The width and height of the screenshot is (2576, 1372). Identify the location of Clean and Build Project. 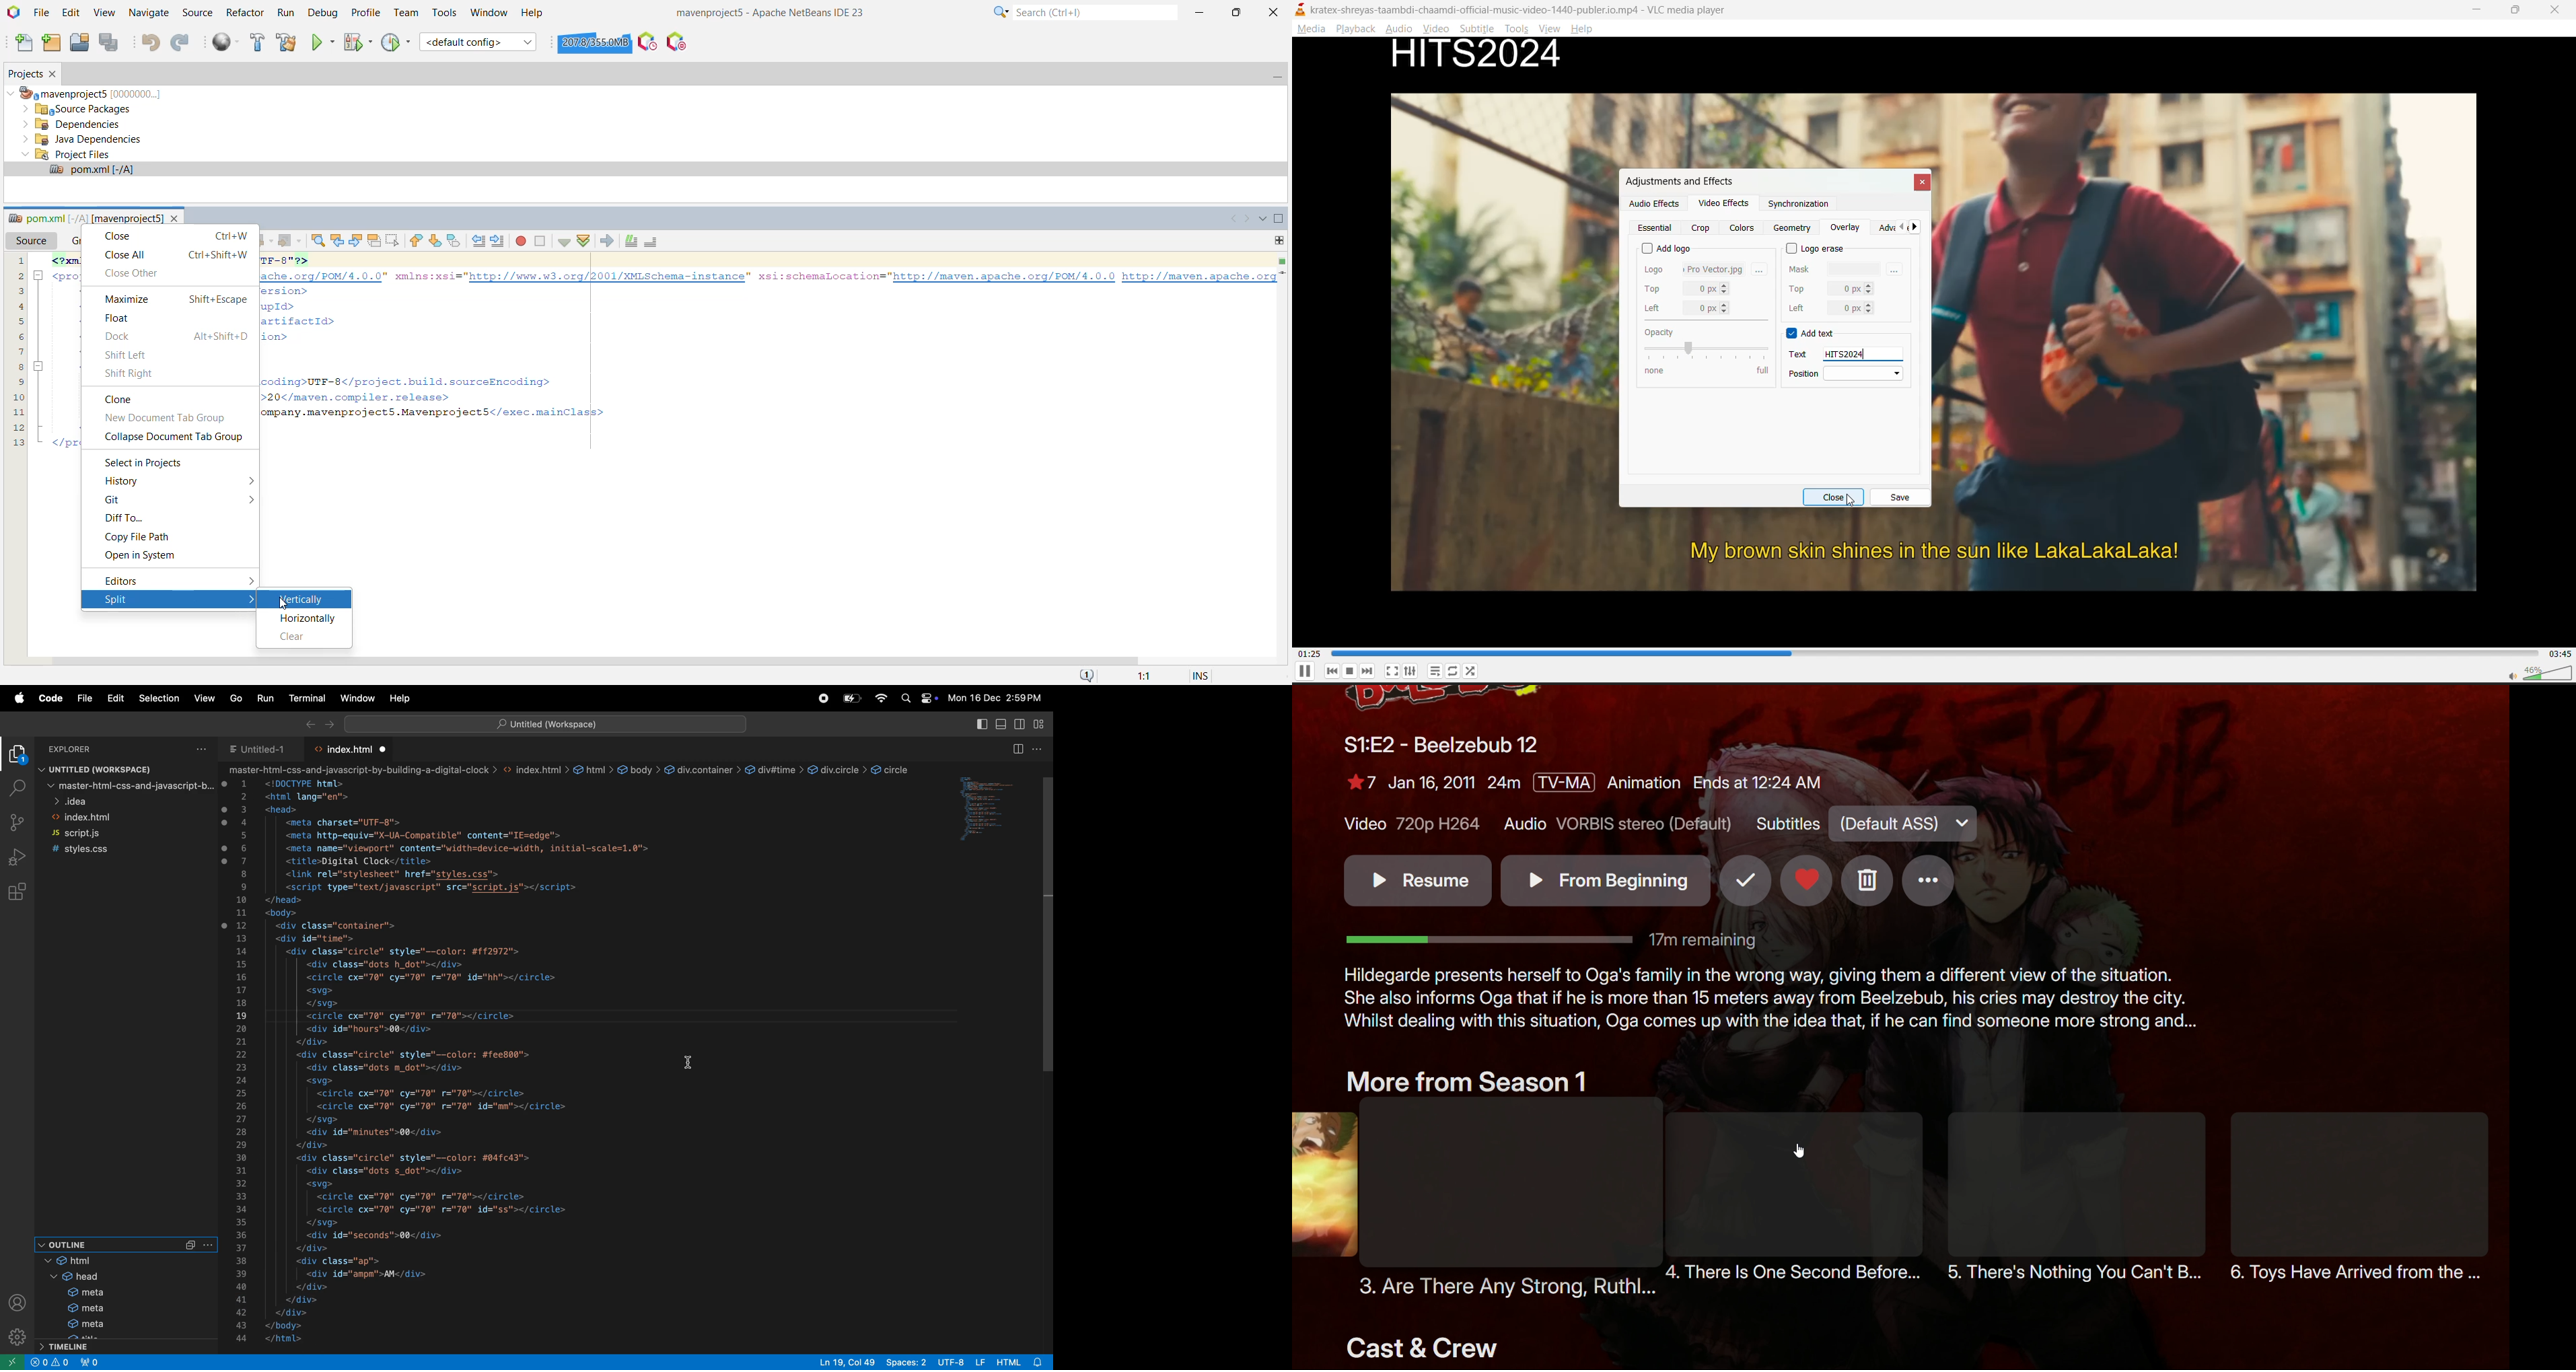
(287, 42).